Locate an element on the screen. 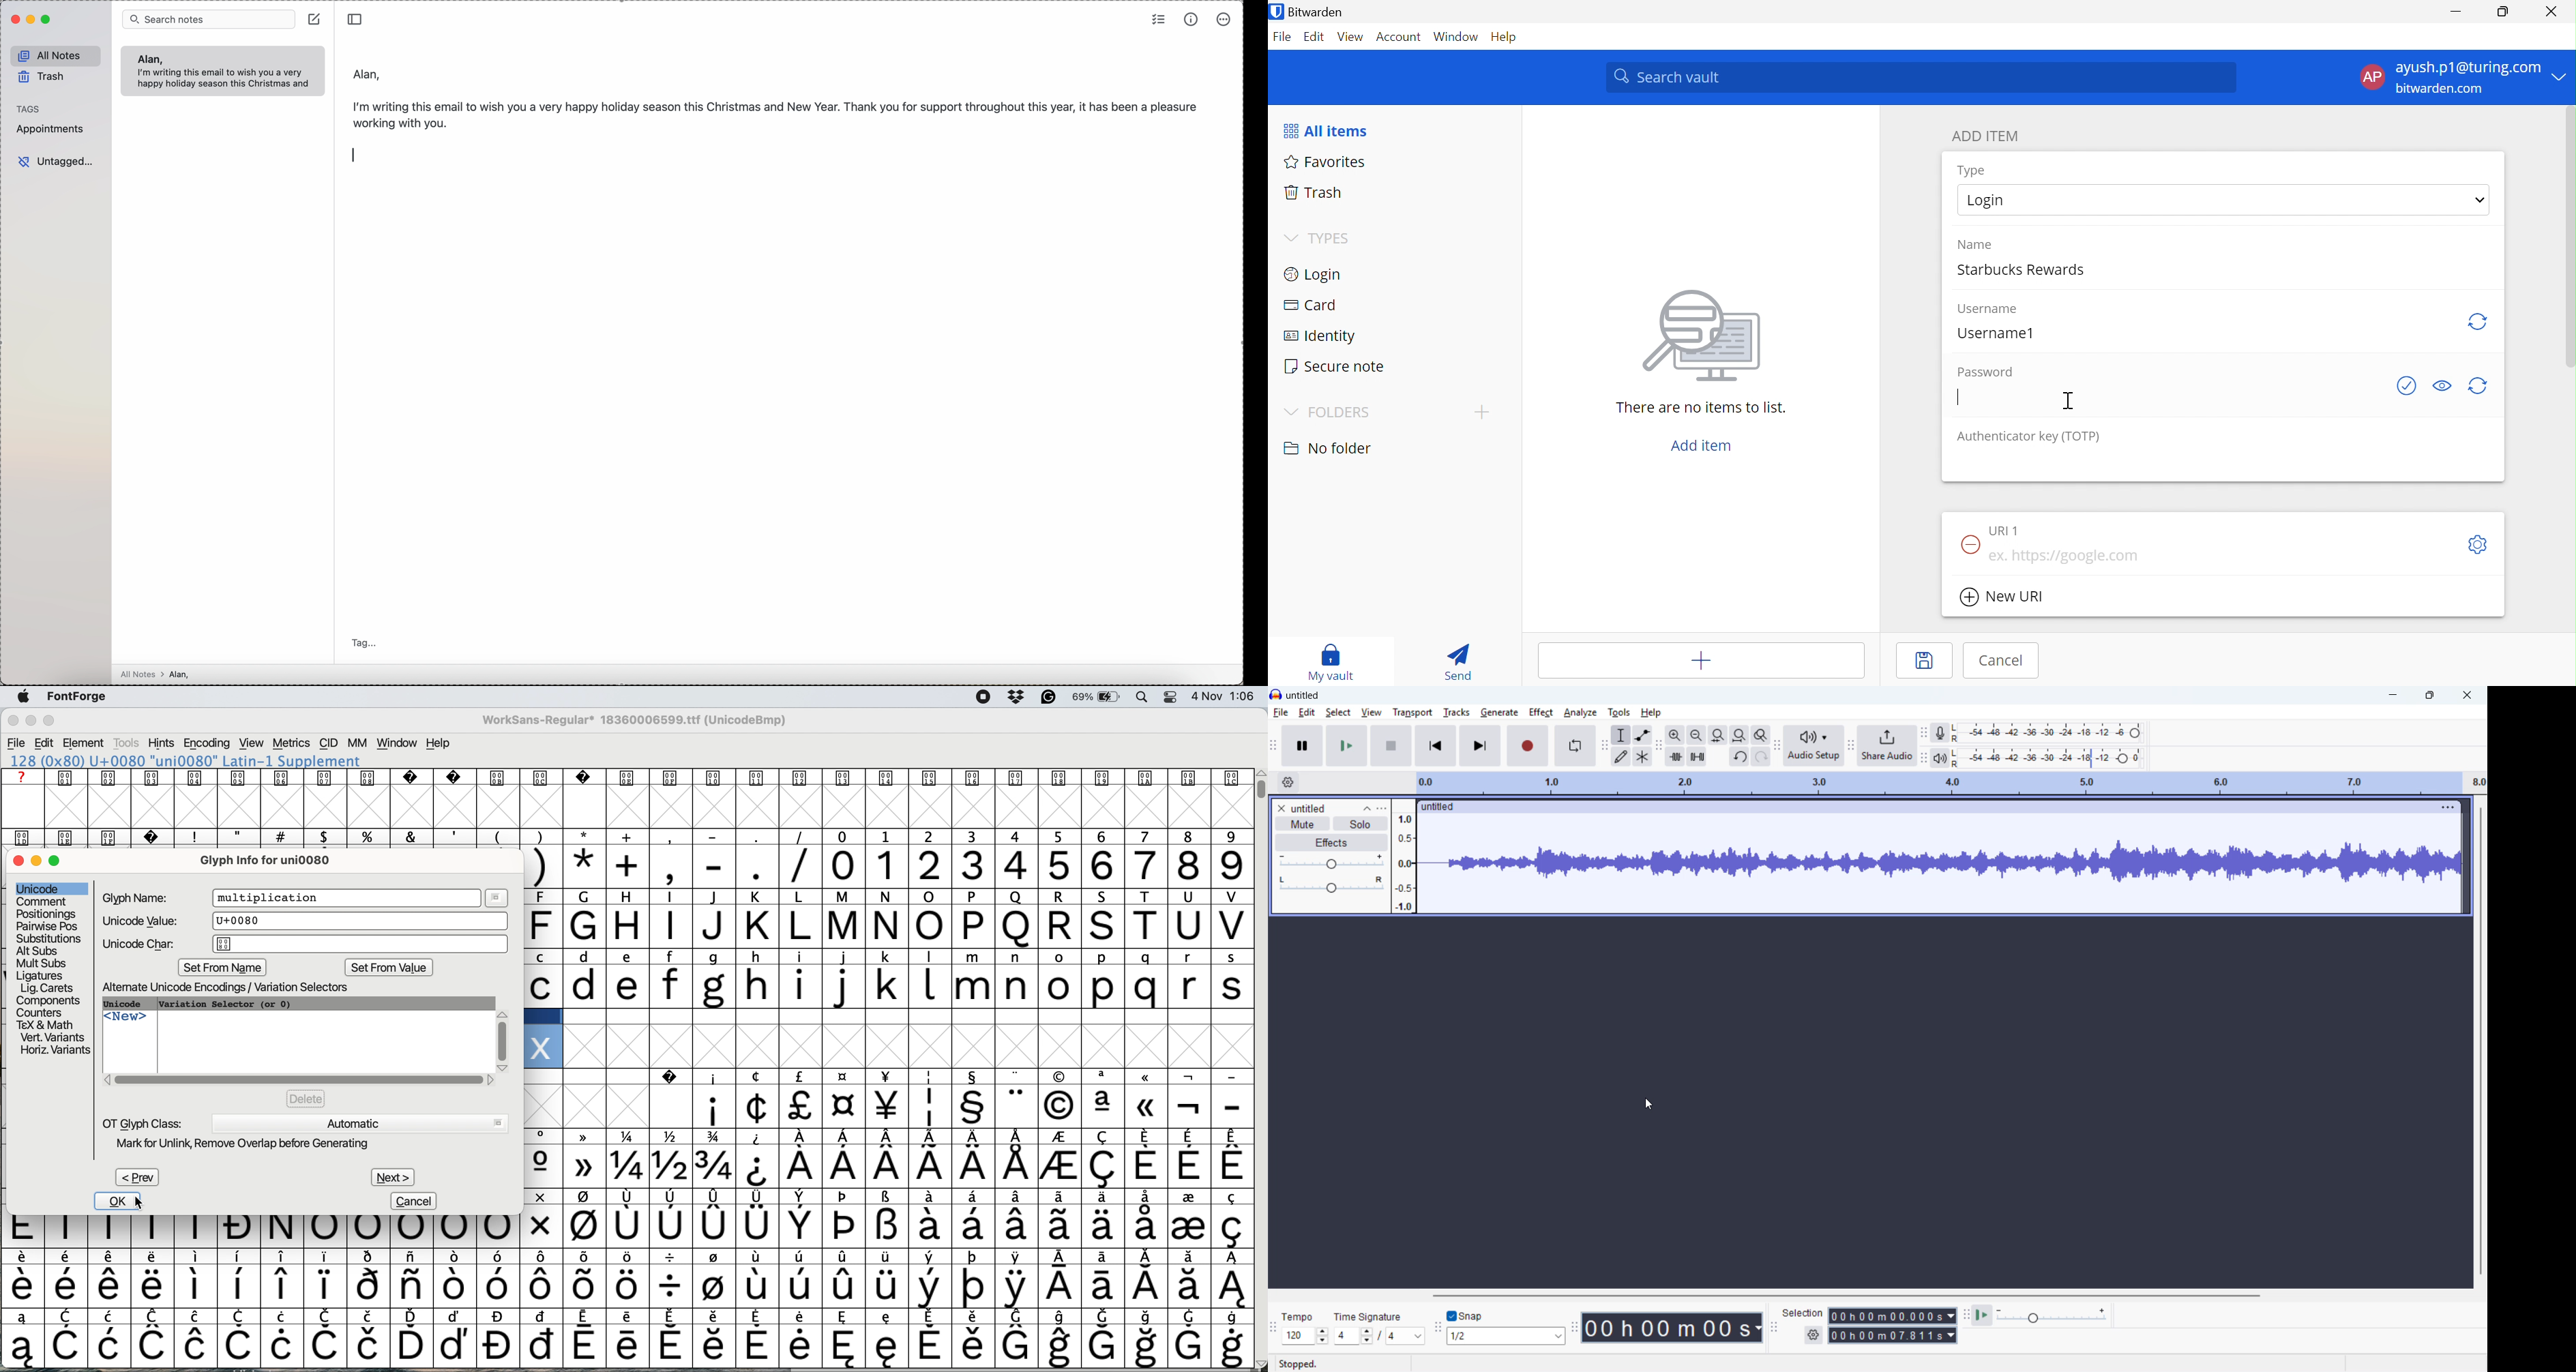 The width and height of the screenshot is (2576, 1372). time toolbar is located at coordinates (1573, 1328).